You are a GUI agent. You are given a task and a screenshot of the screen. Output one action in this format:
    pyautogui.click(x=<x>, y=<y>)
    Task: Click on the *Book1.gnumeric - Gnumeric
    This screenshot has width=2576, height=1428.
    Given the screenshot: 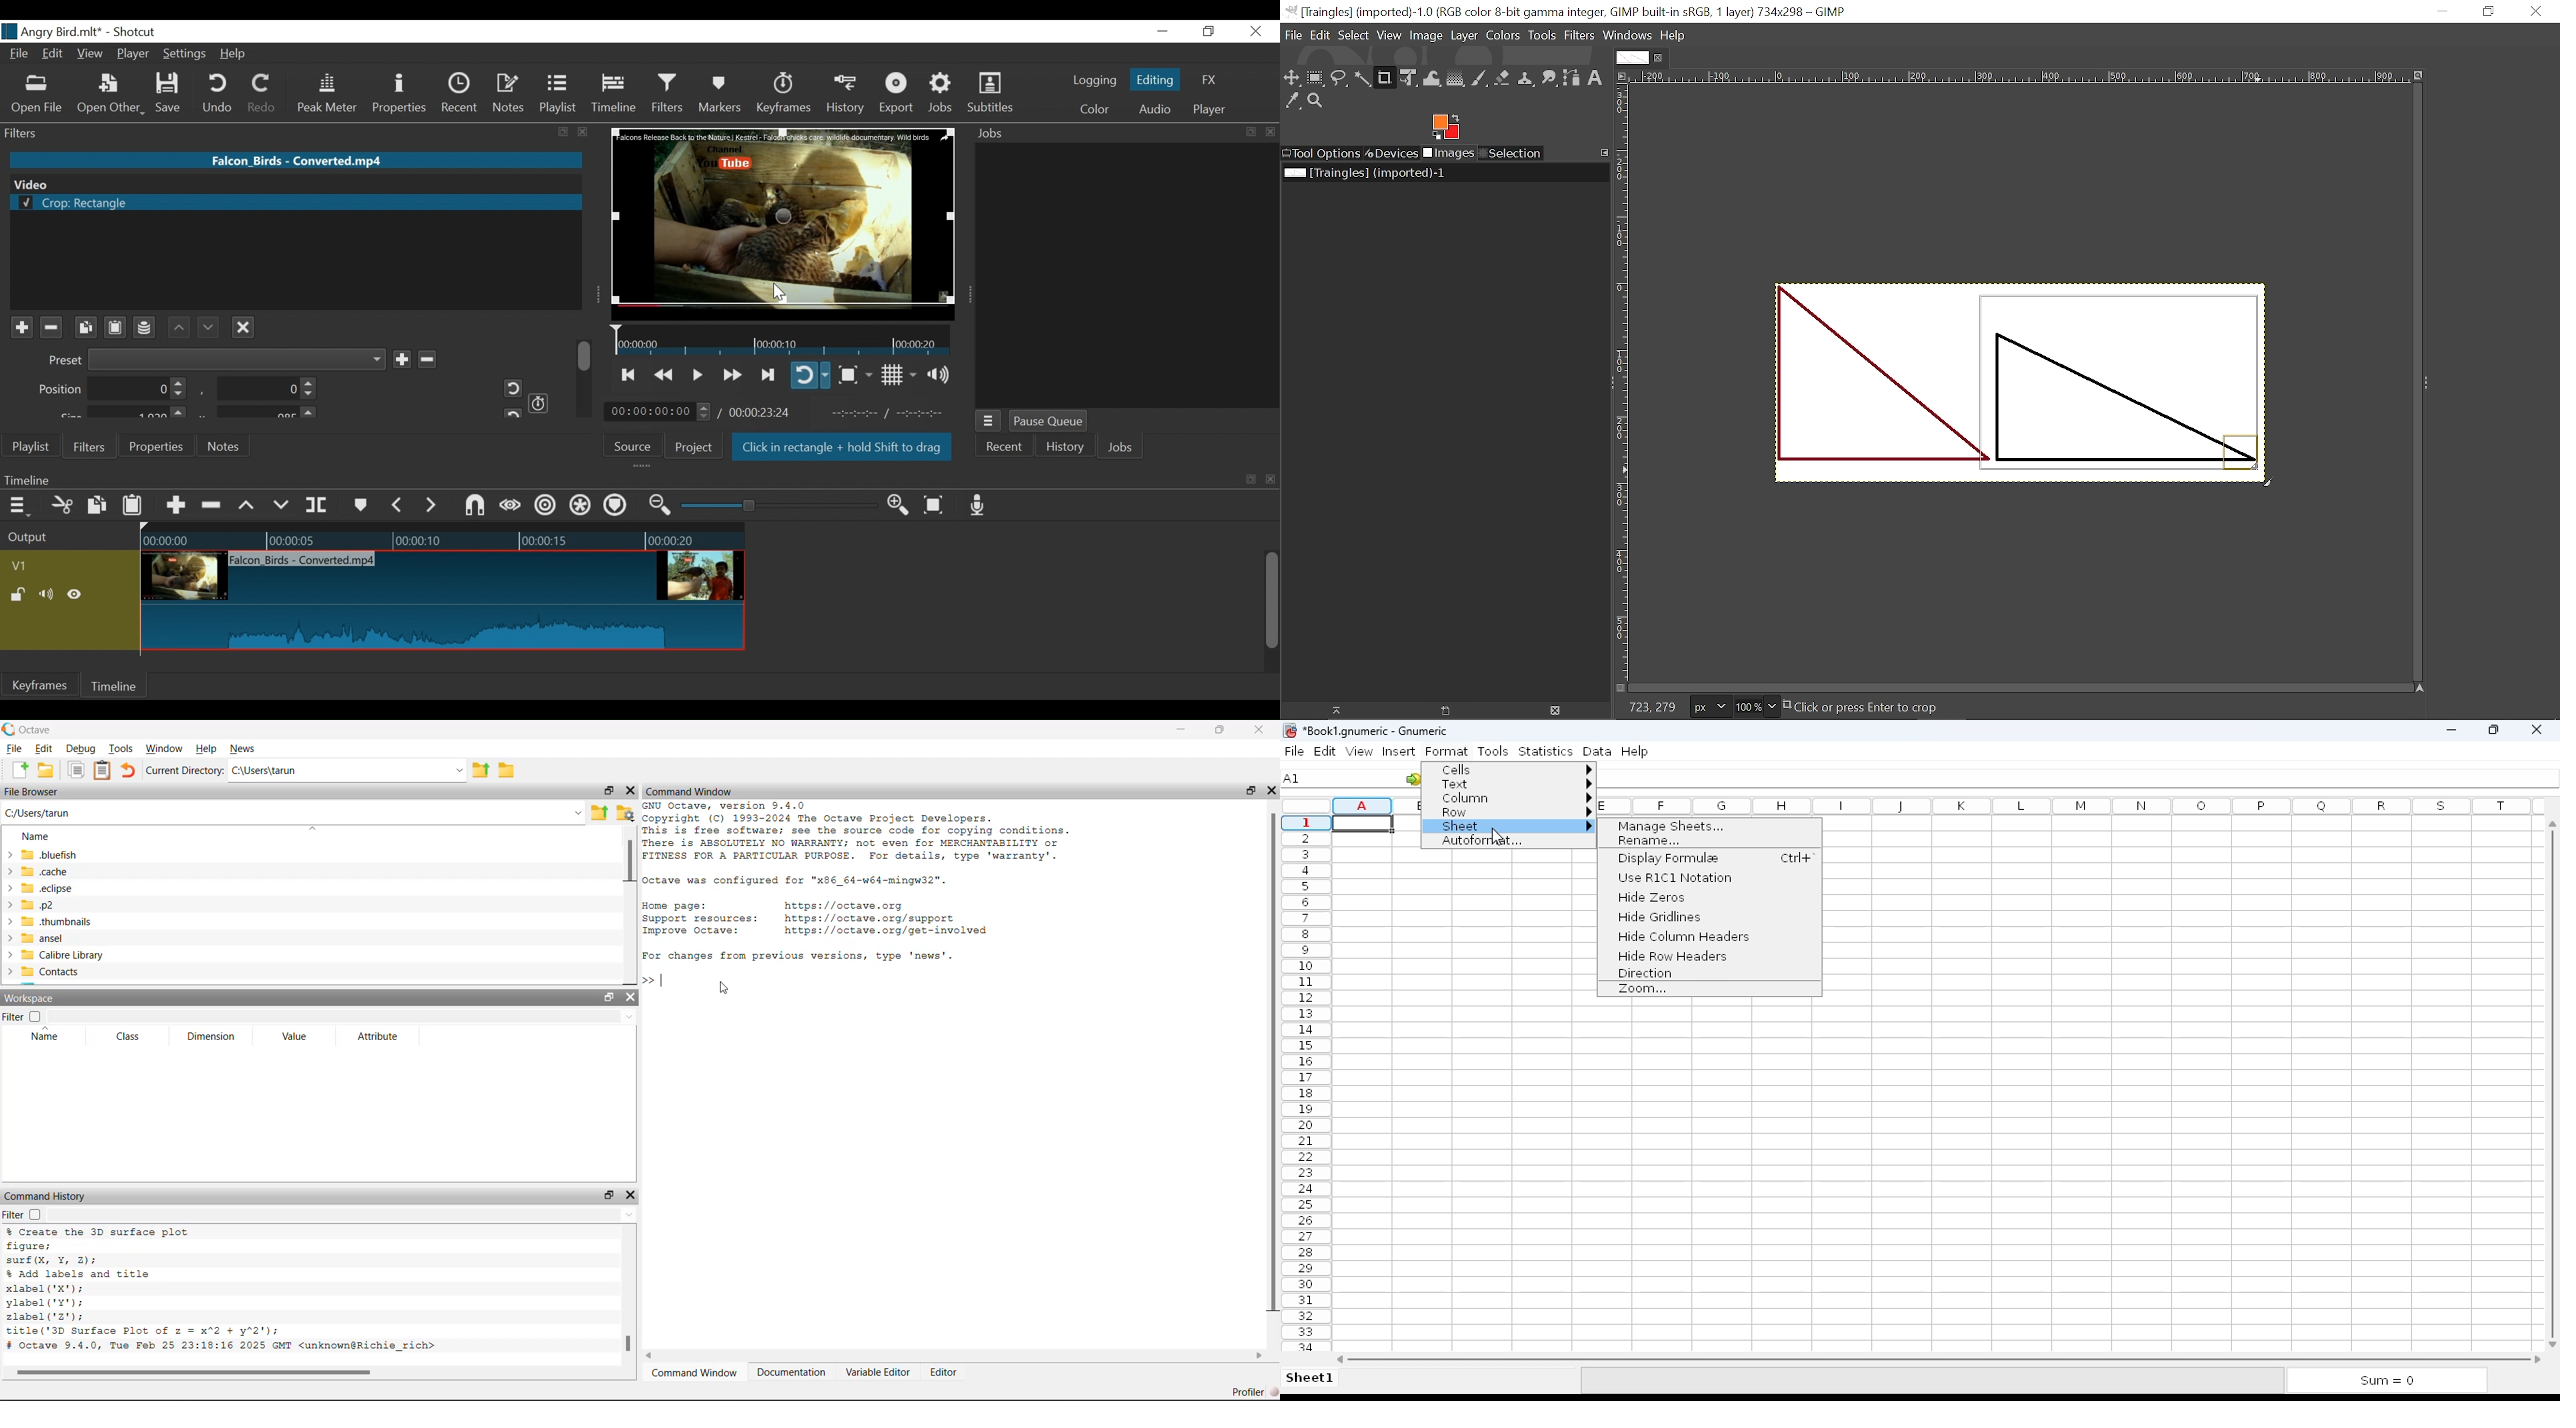 What is the action you would take?
    pyautogui.click(x=1384, y=731)
    